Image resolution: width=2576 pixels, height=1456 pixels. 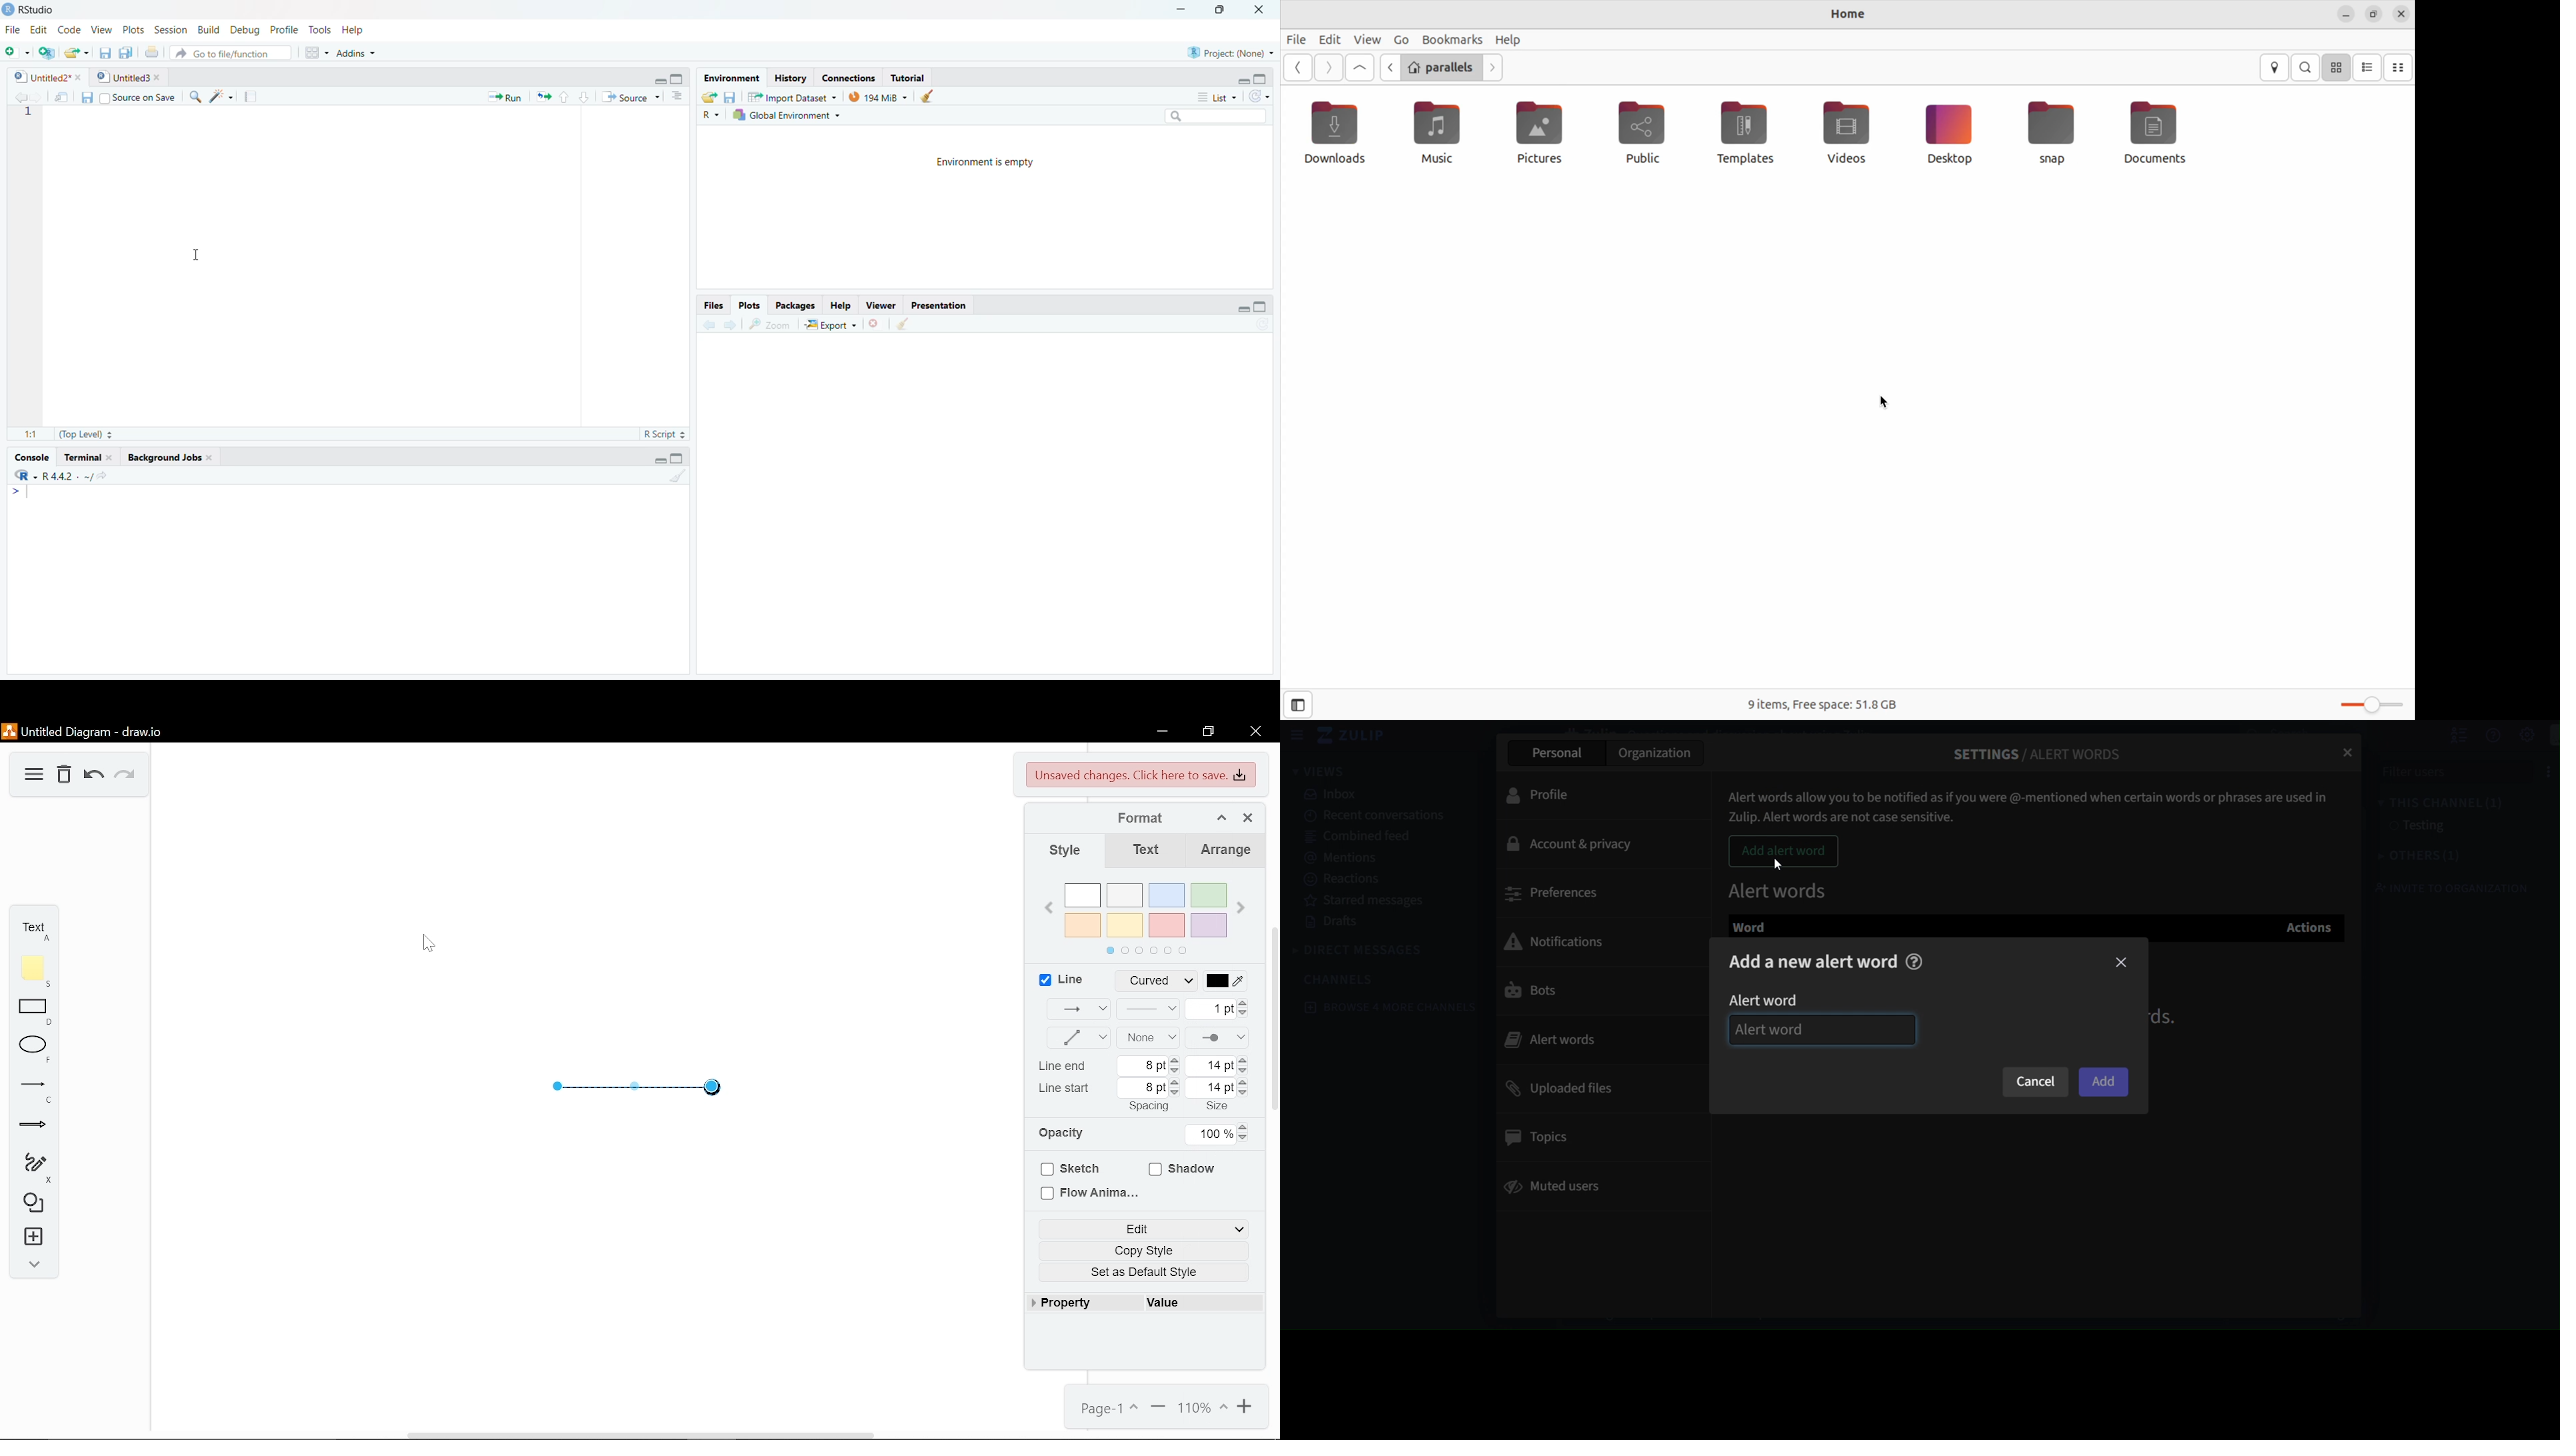 What do you see at coordinates (2401, 13) in the screenshot?
I see `date and time` at bounding box center [2401, 13].